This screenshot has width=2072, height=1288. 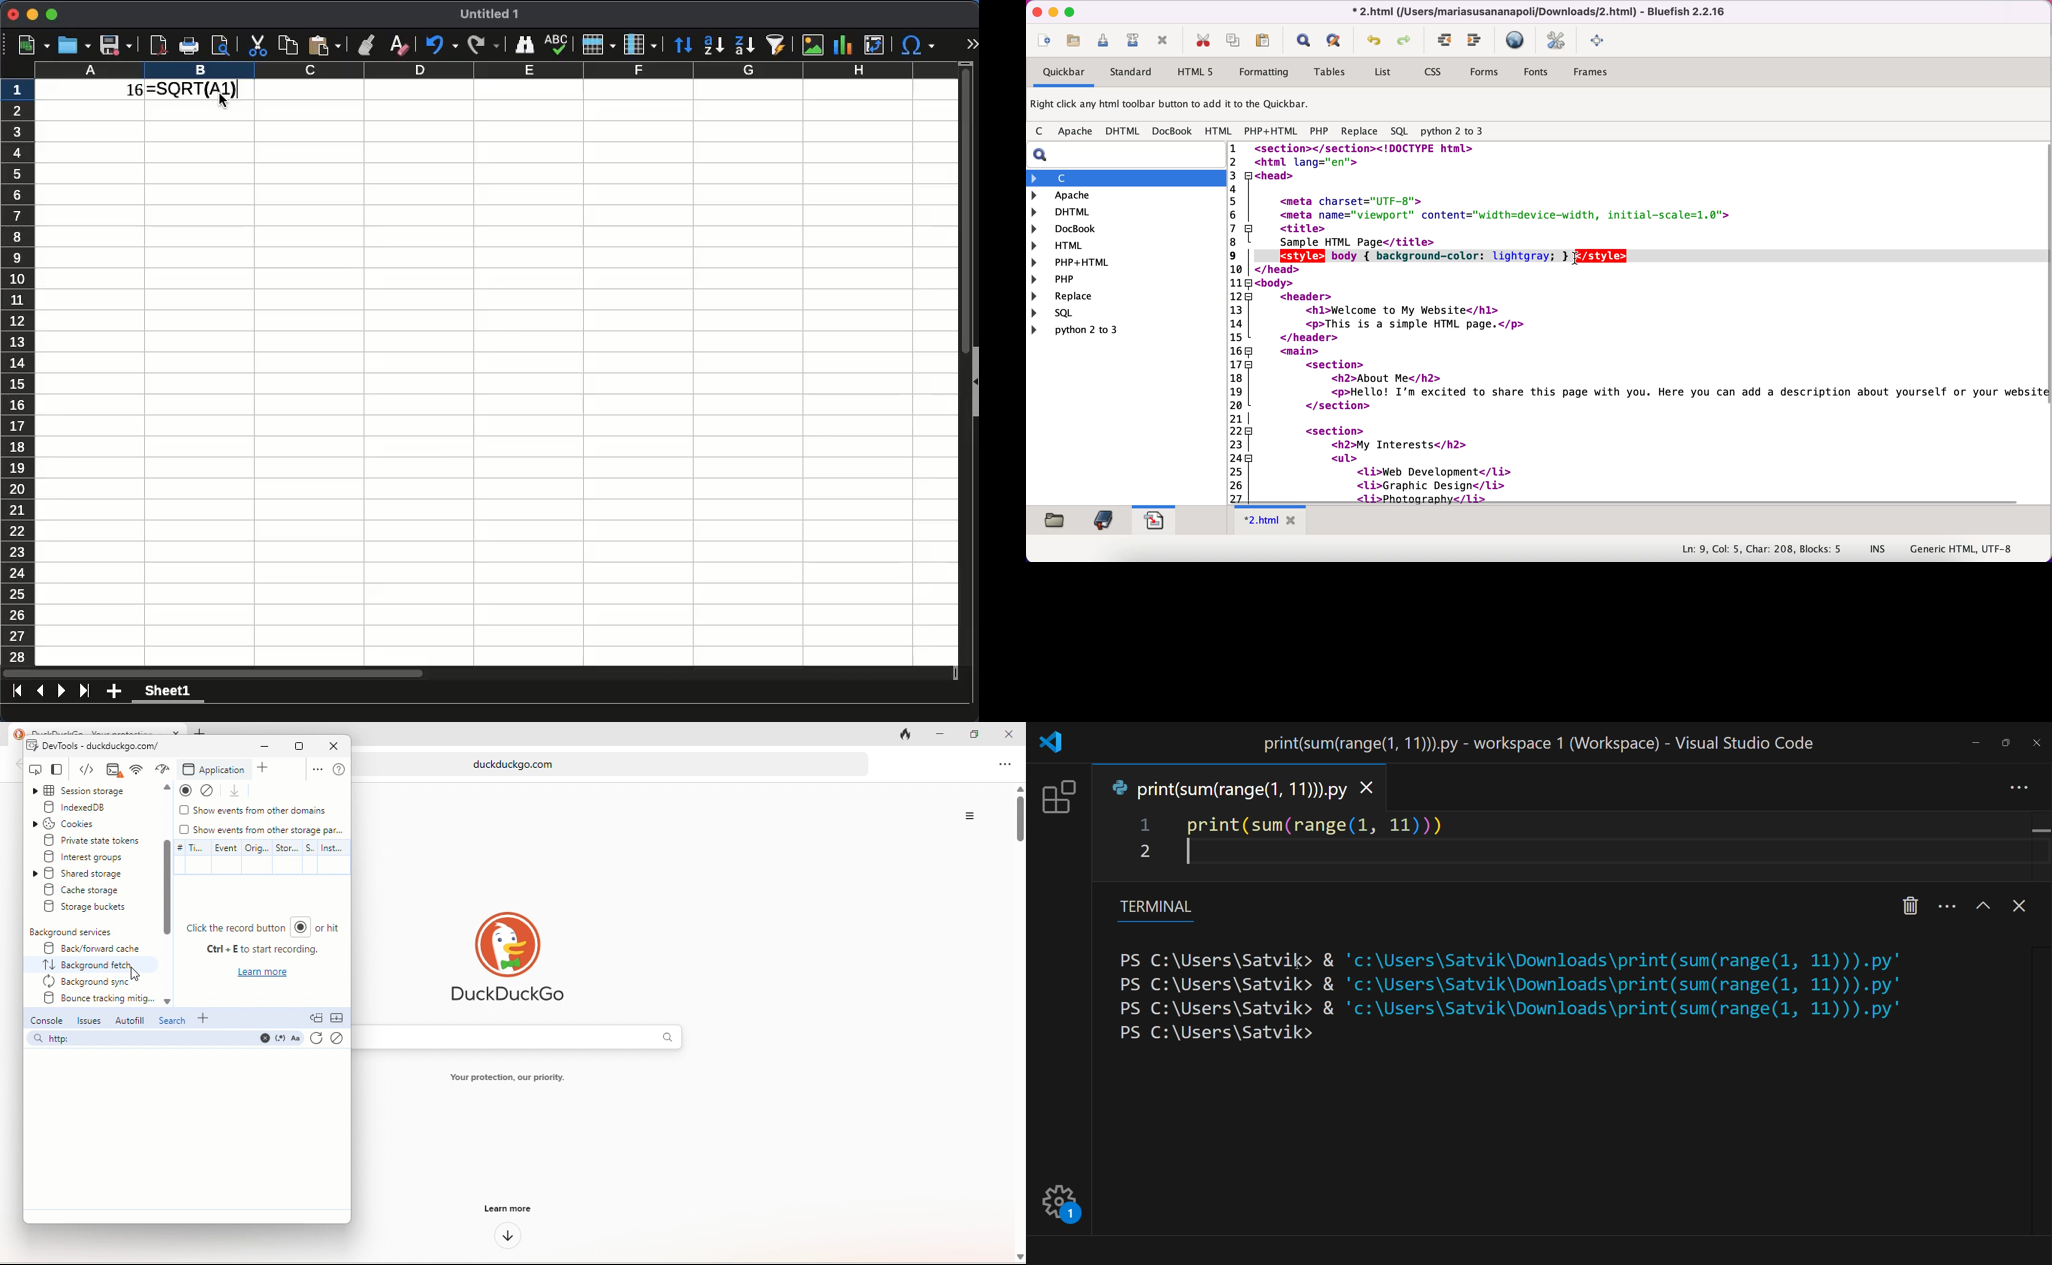 What do you see at coordinates (53, 13) in the screenshot?
I see `maximize` at bounding box center [53, 13].